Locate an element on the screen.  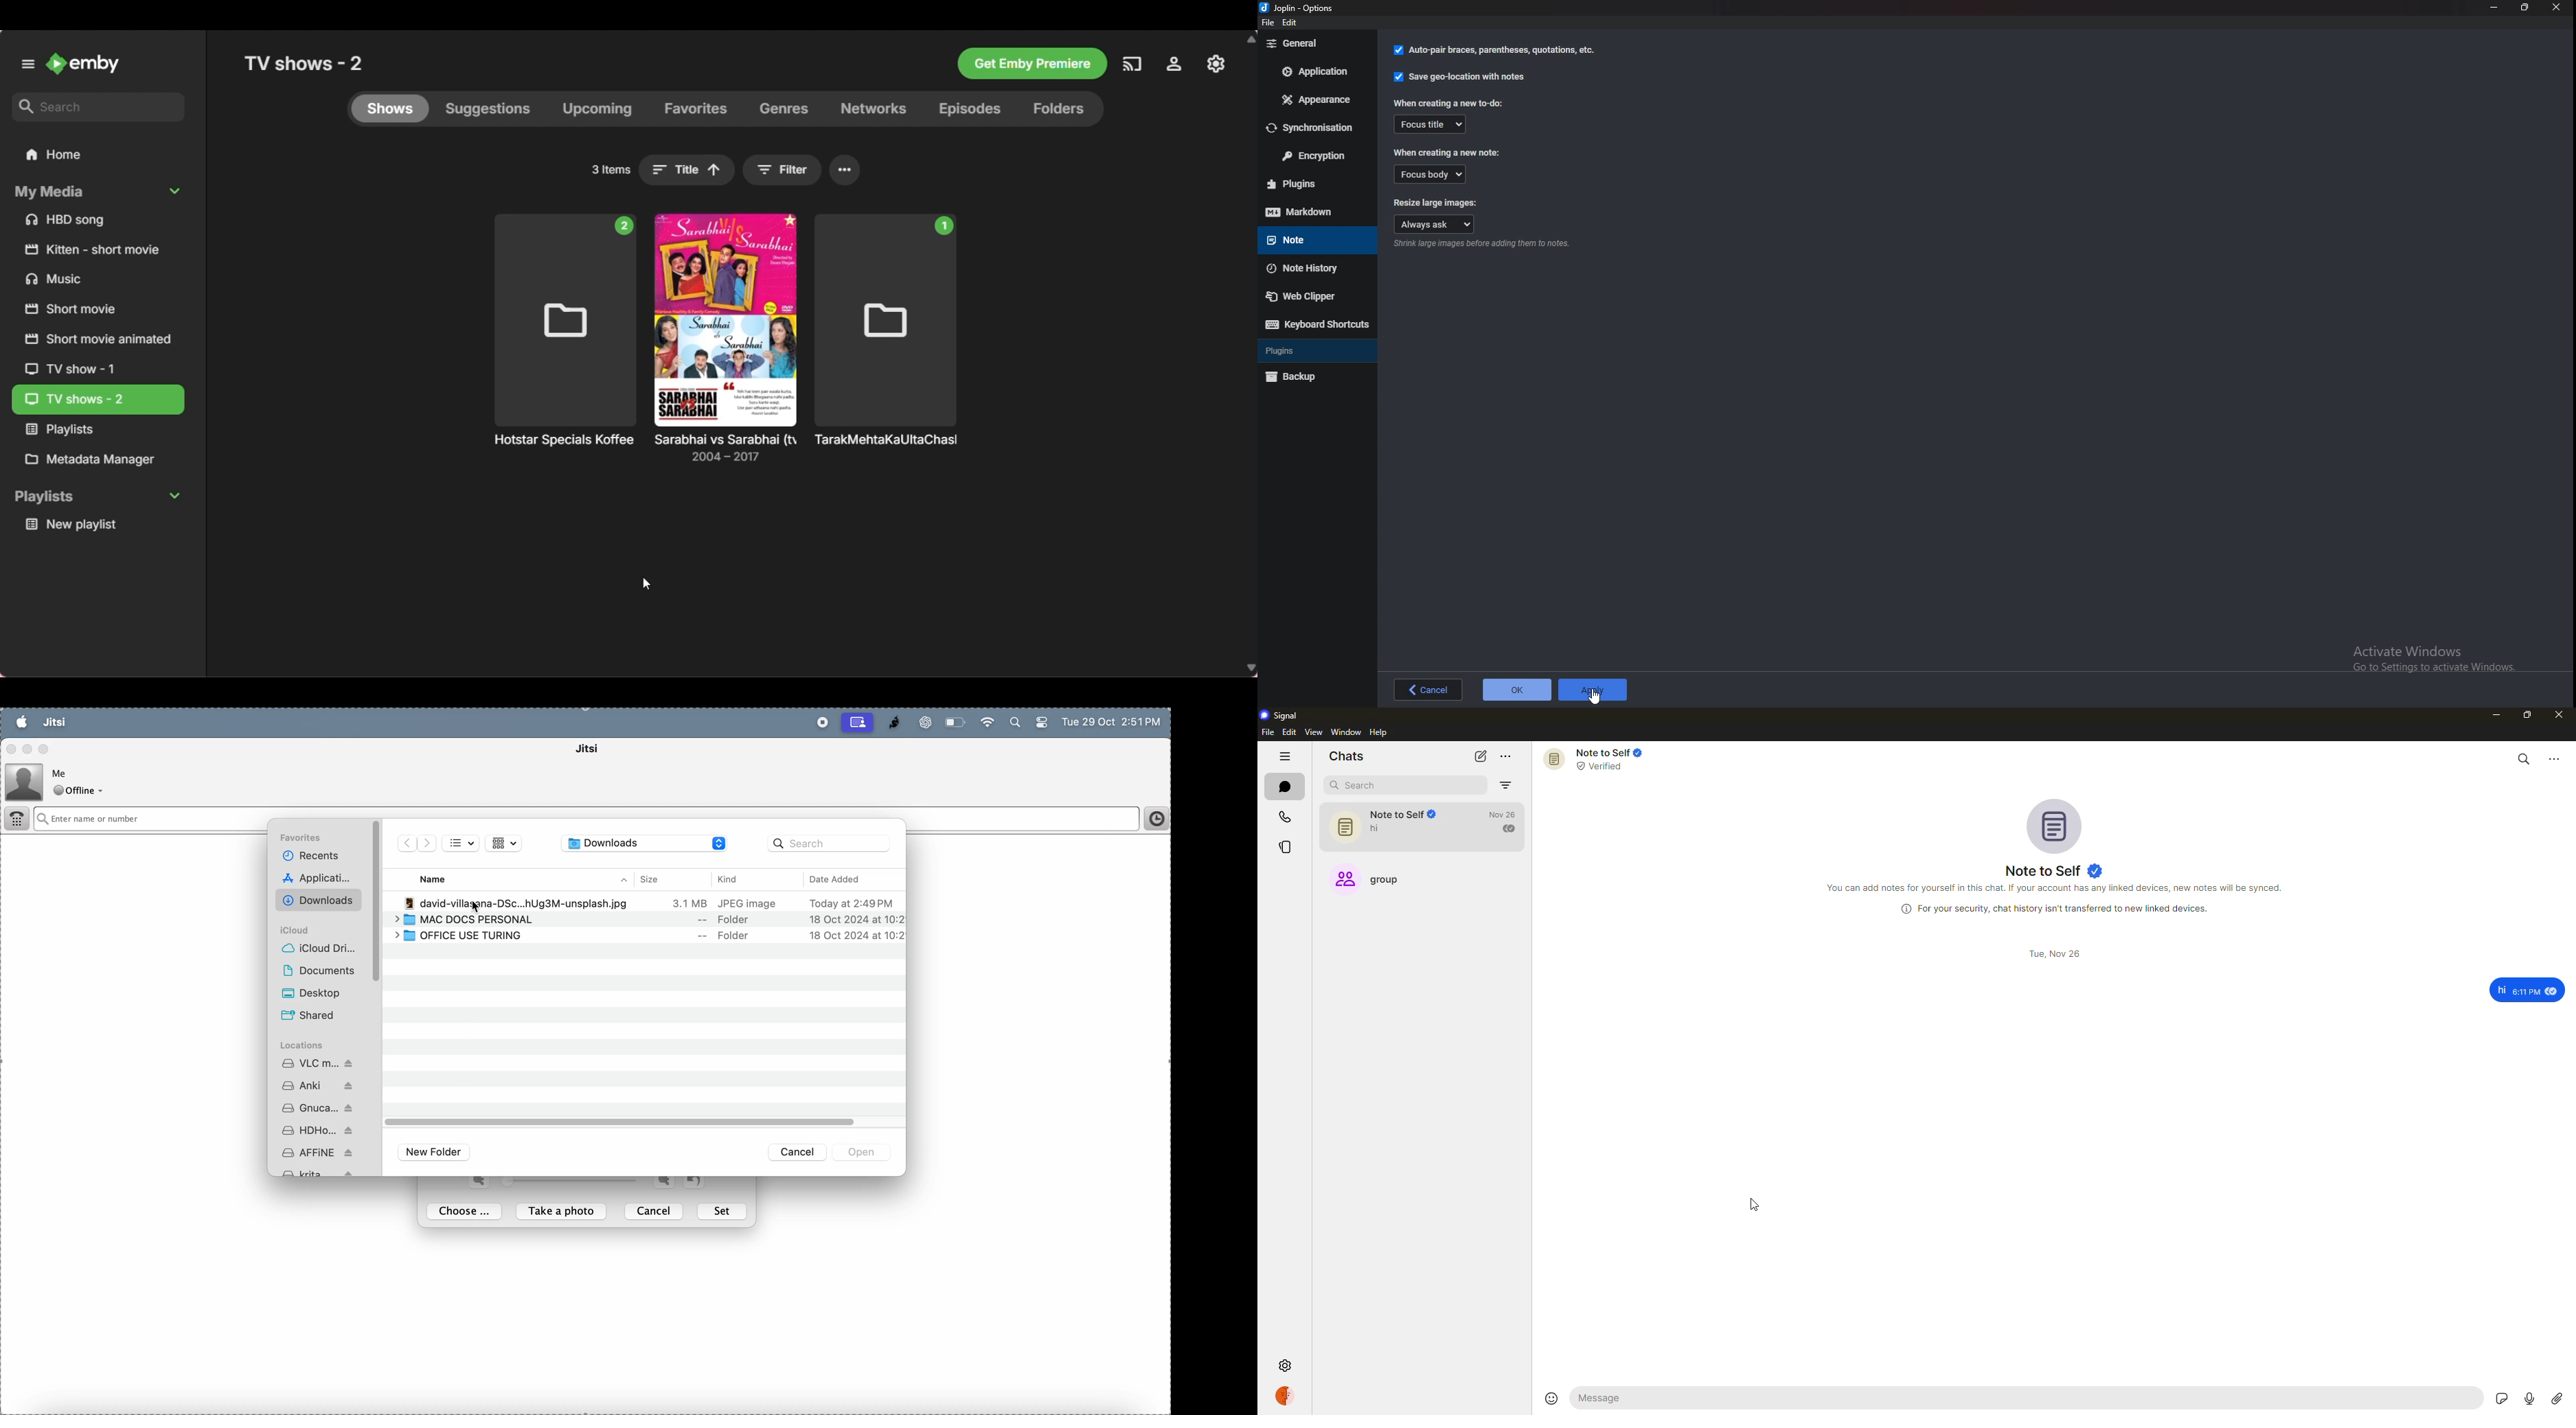
jitsi is located at coordinates (890, 723).